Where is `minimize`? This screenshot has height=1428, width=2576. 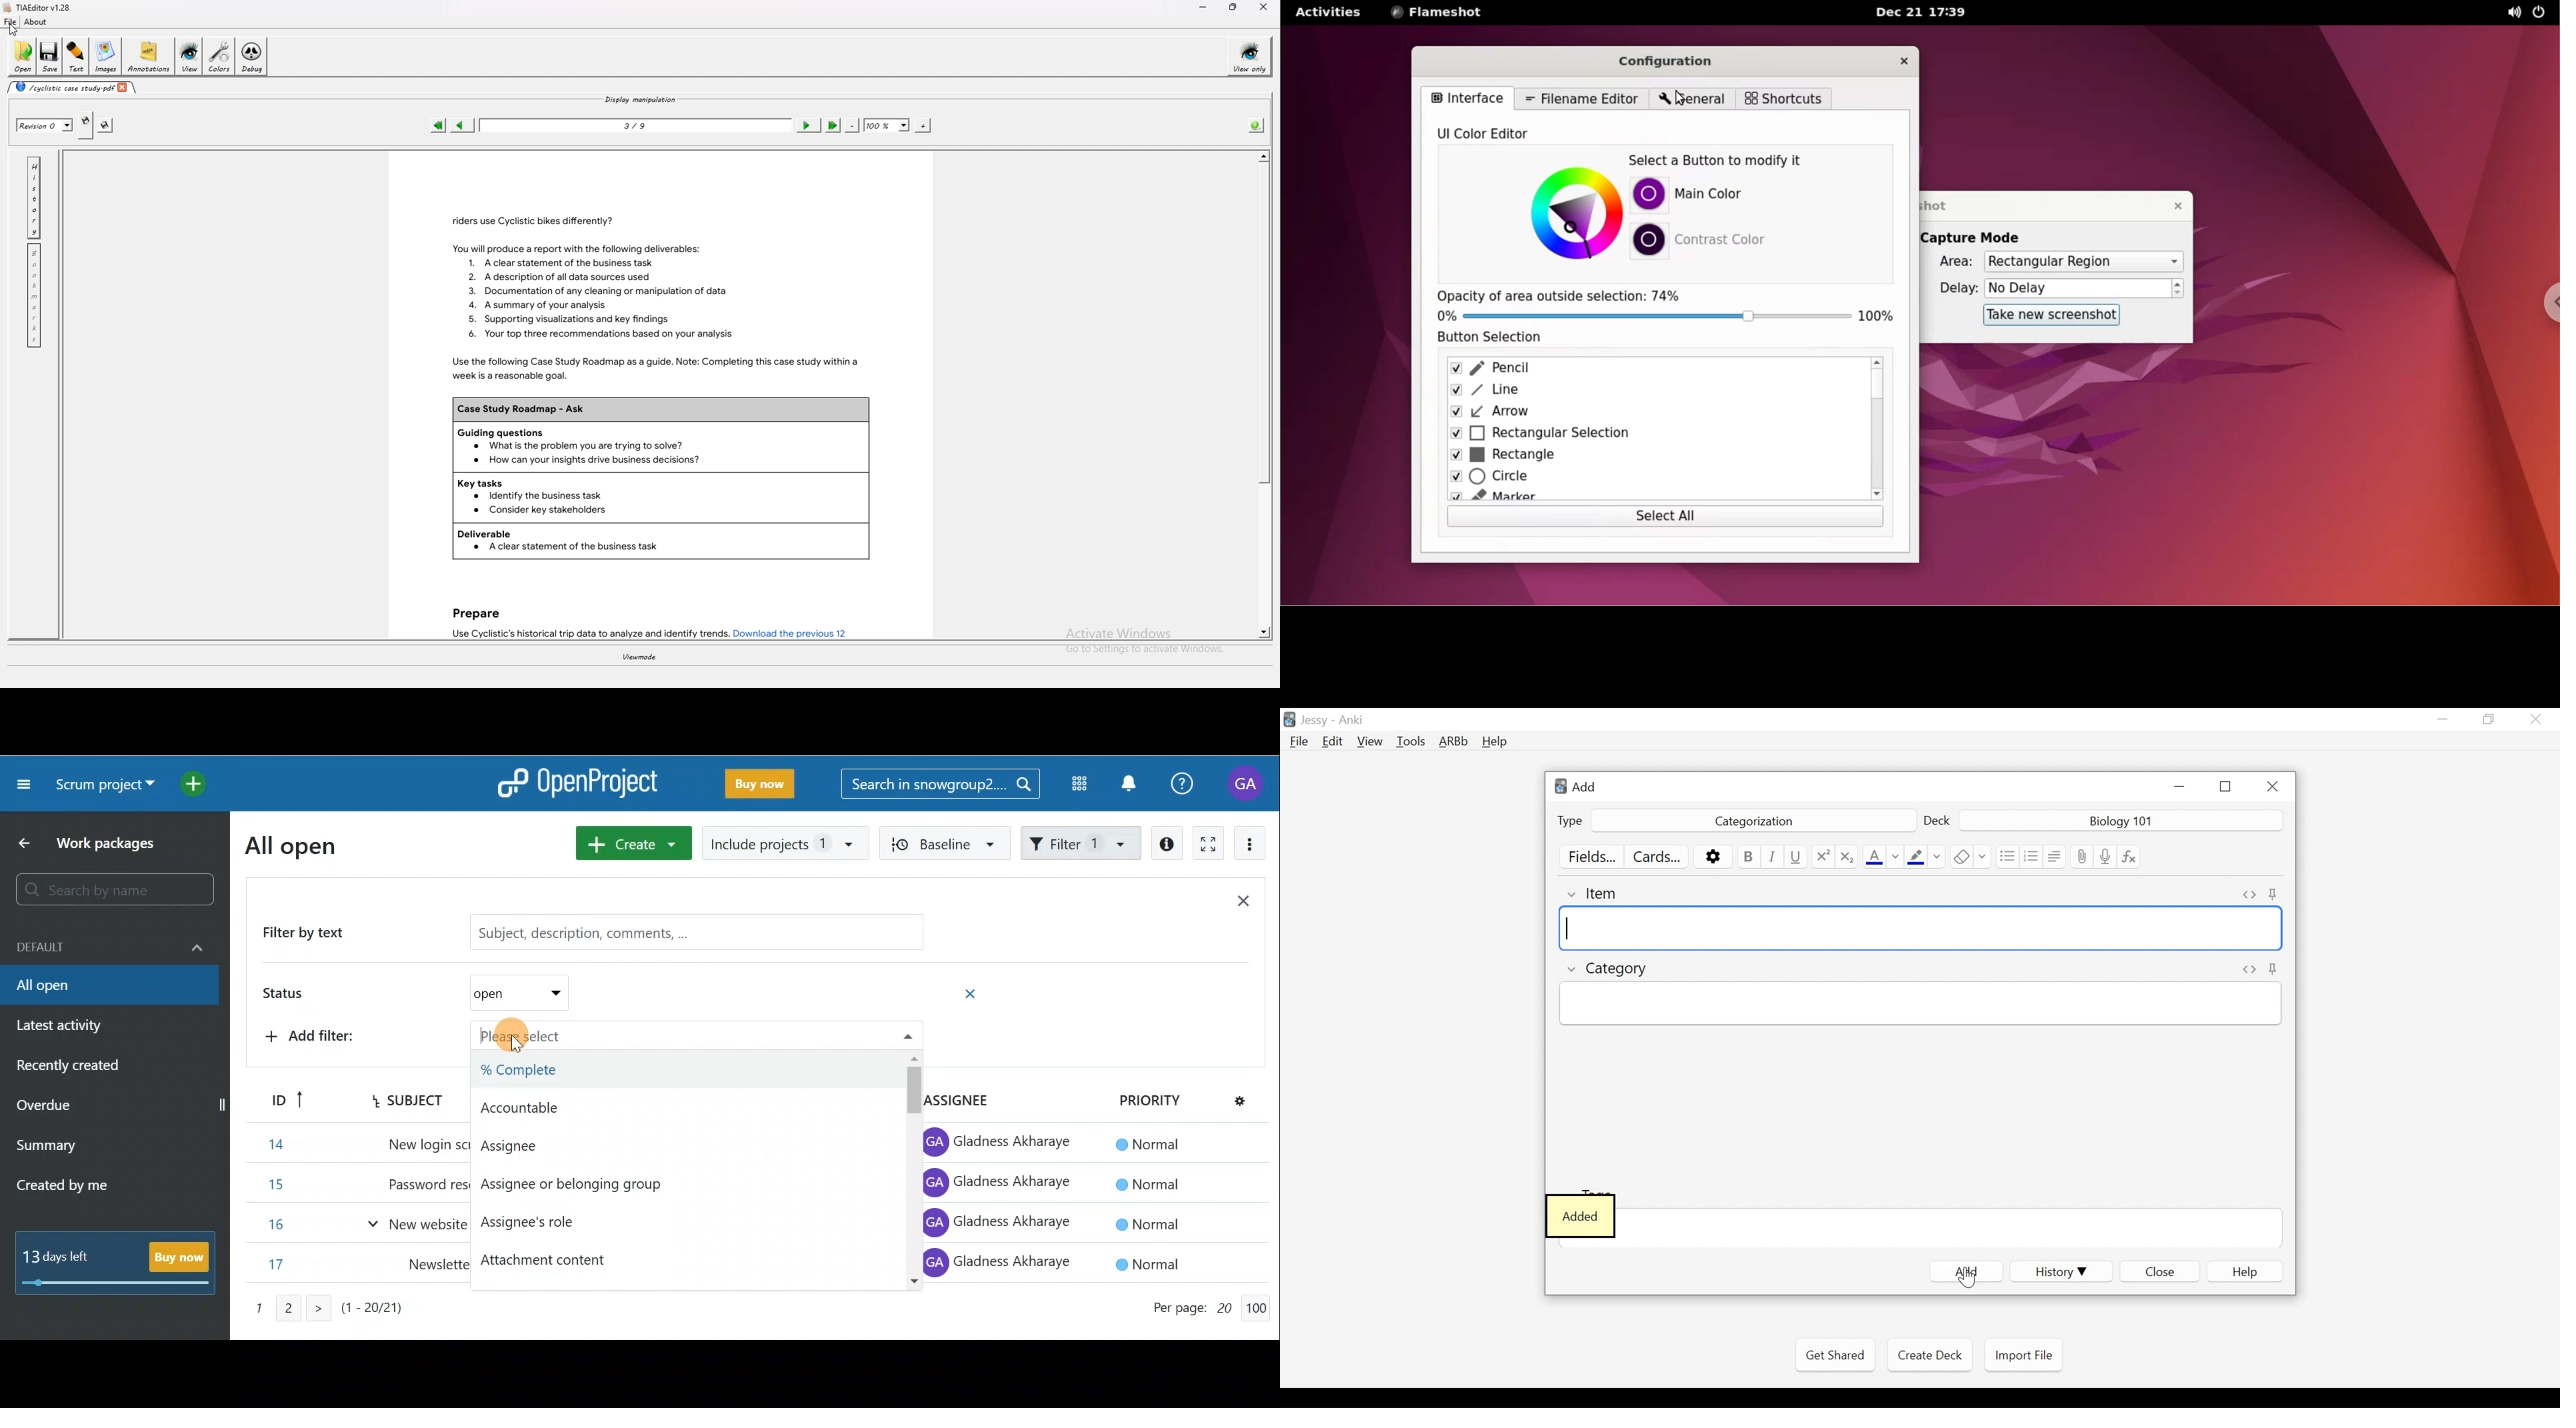
minimize is located at coordinates (2179, 786).